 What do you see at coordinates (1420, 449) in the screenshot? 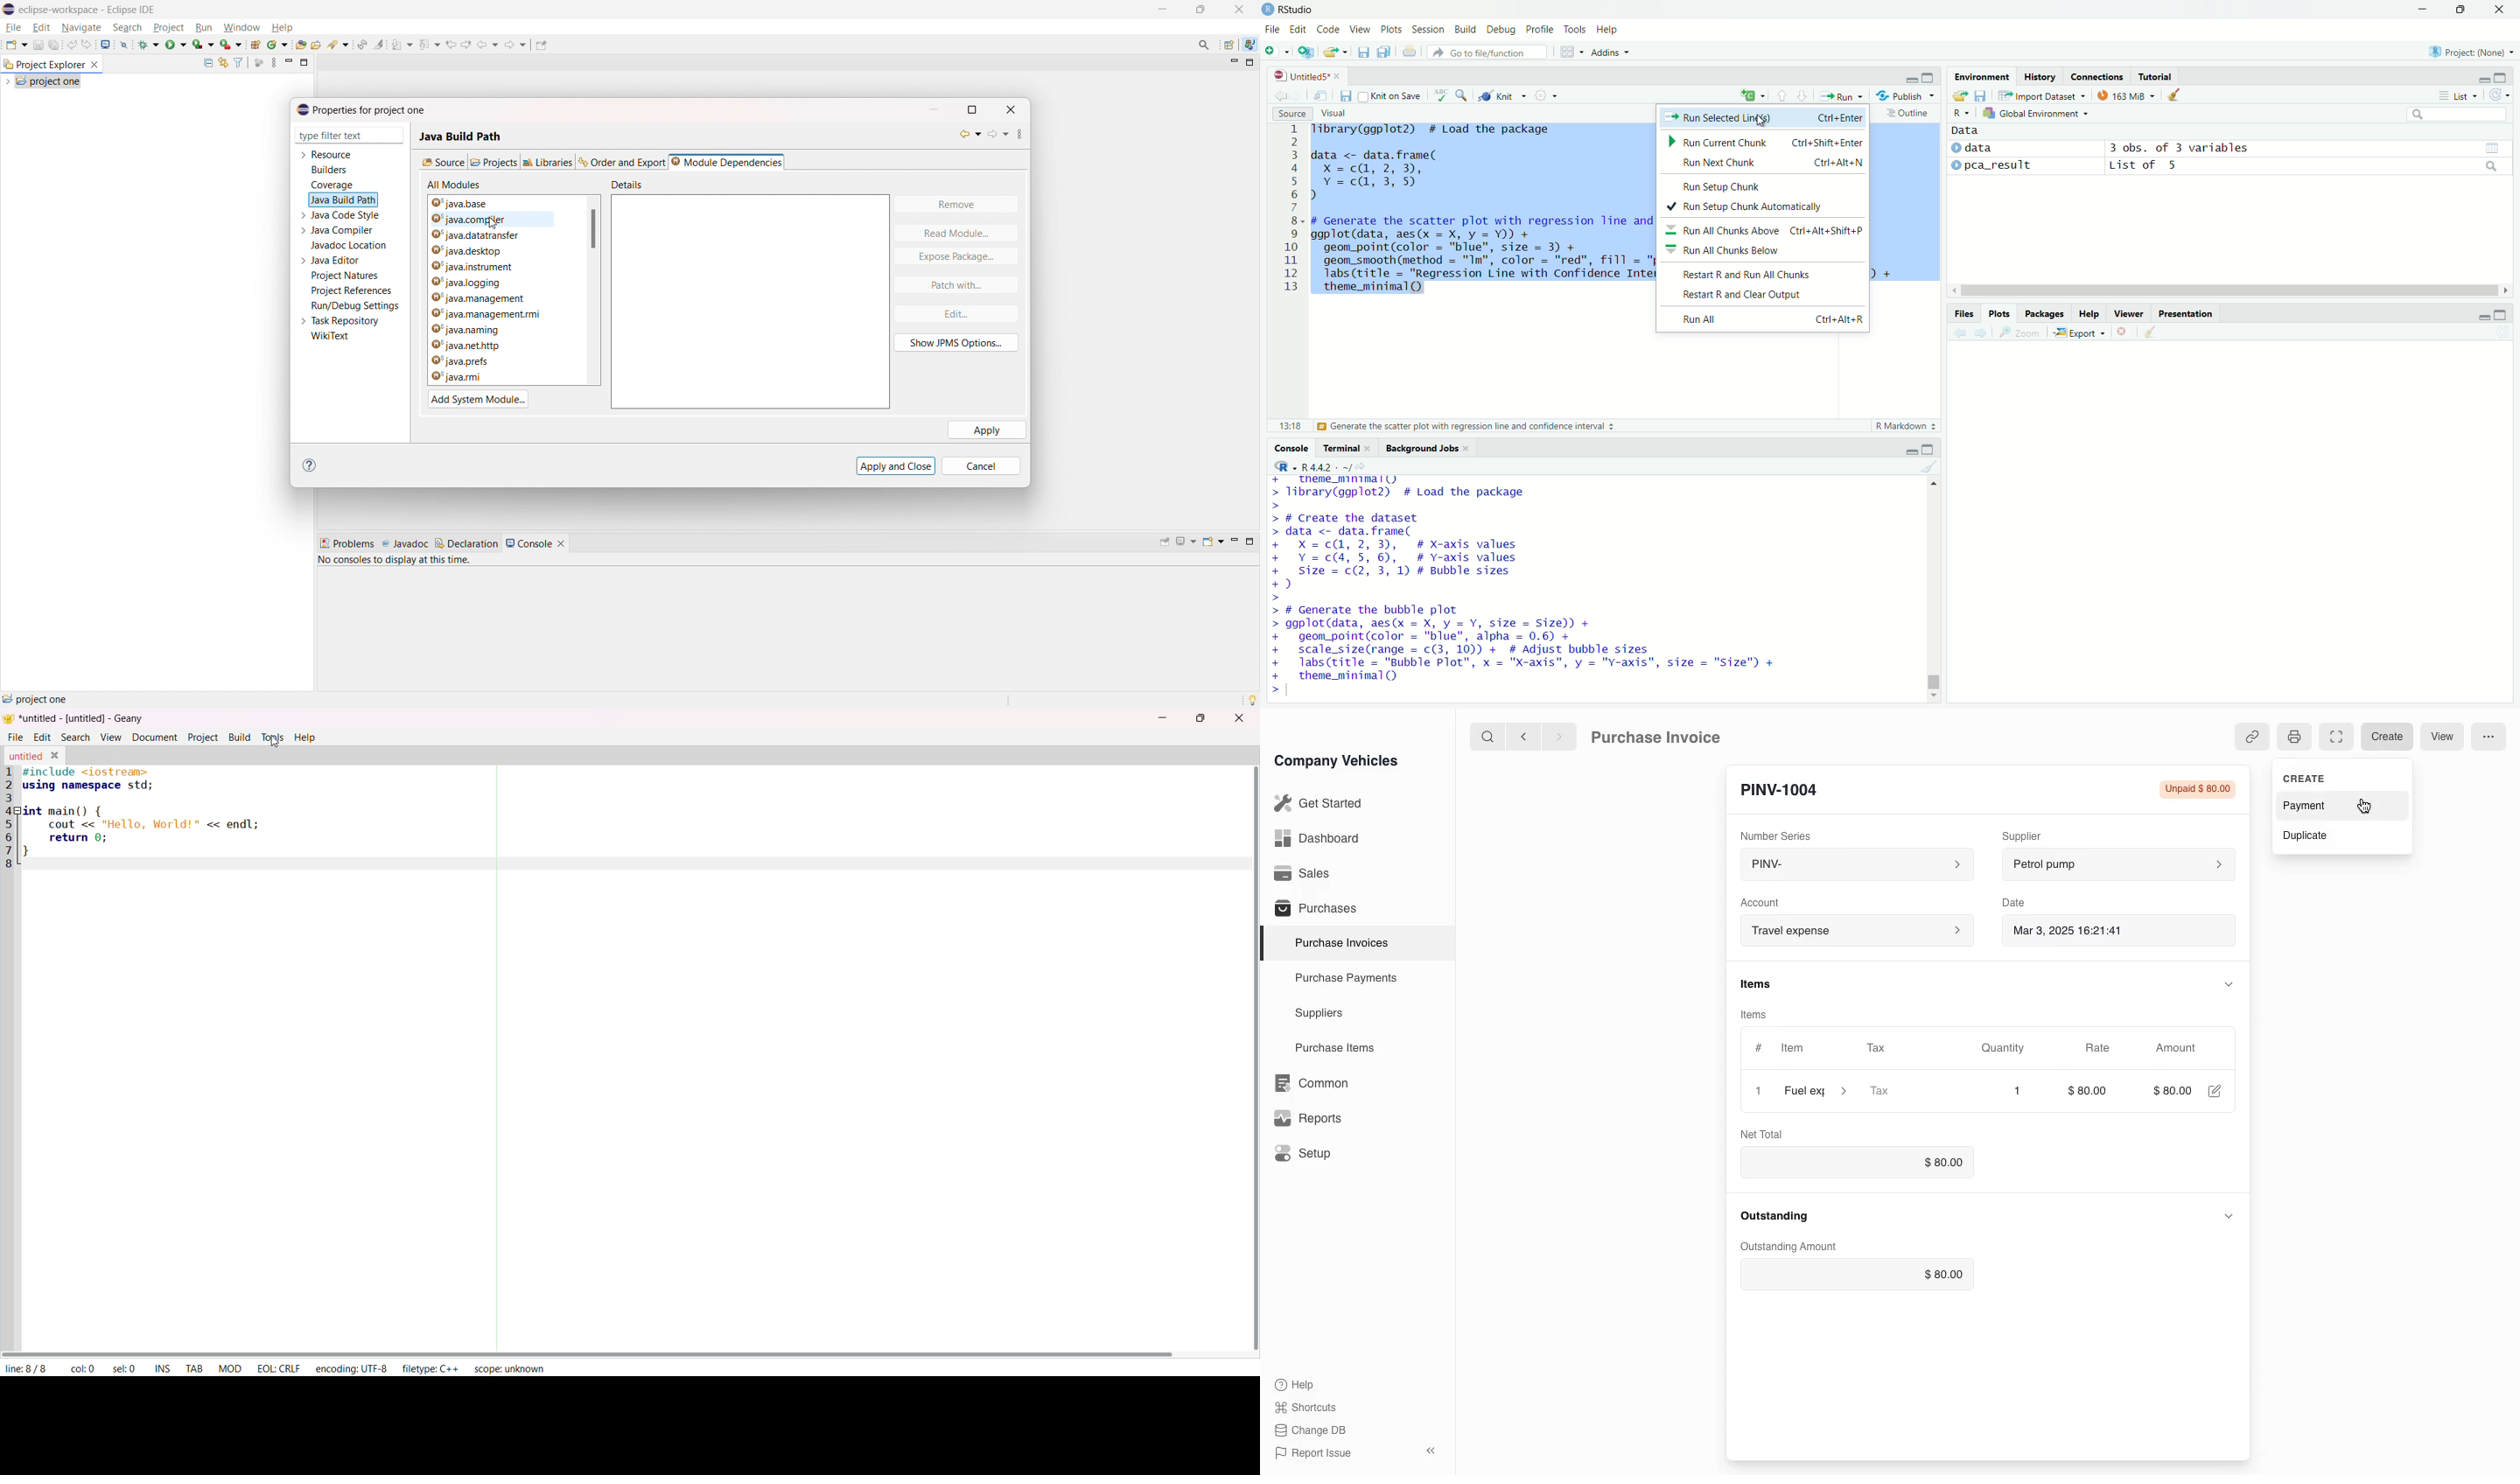
I see `Background Jobs` at bounding box center [1420, 449].